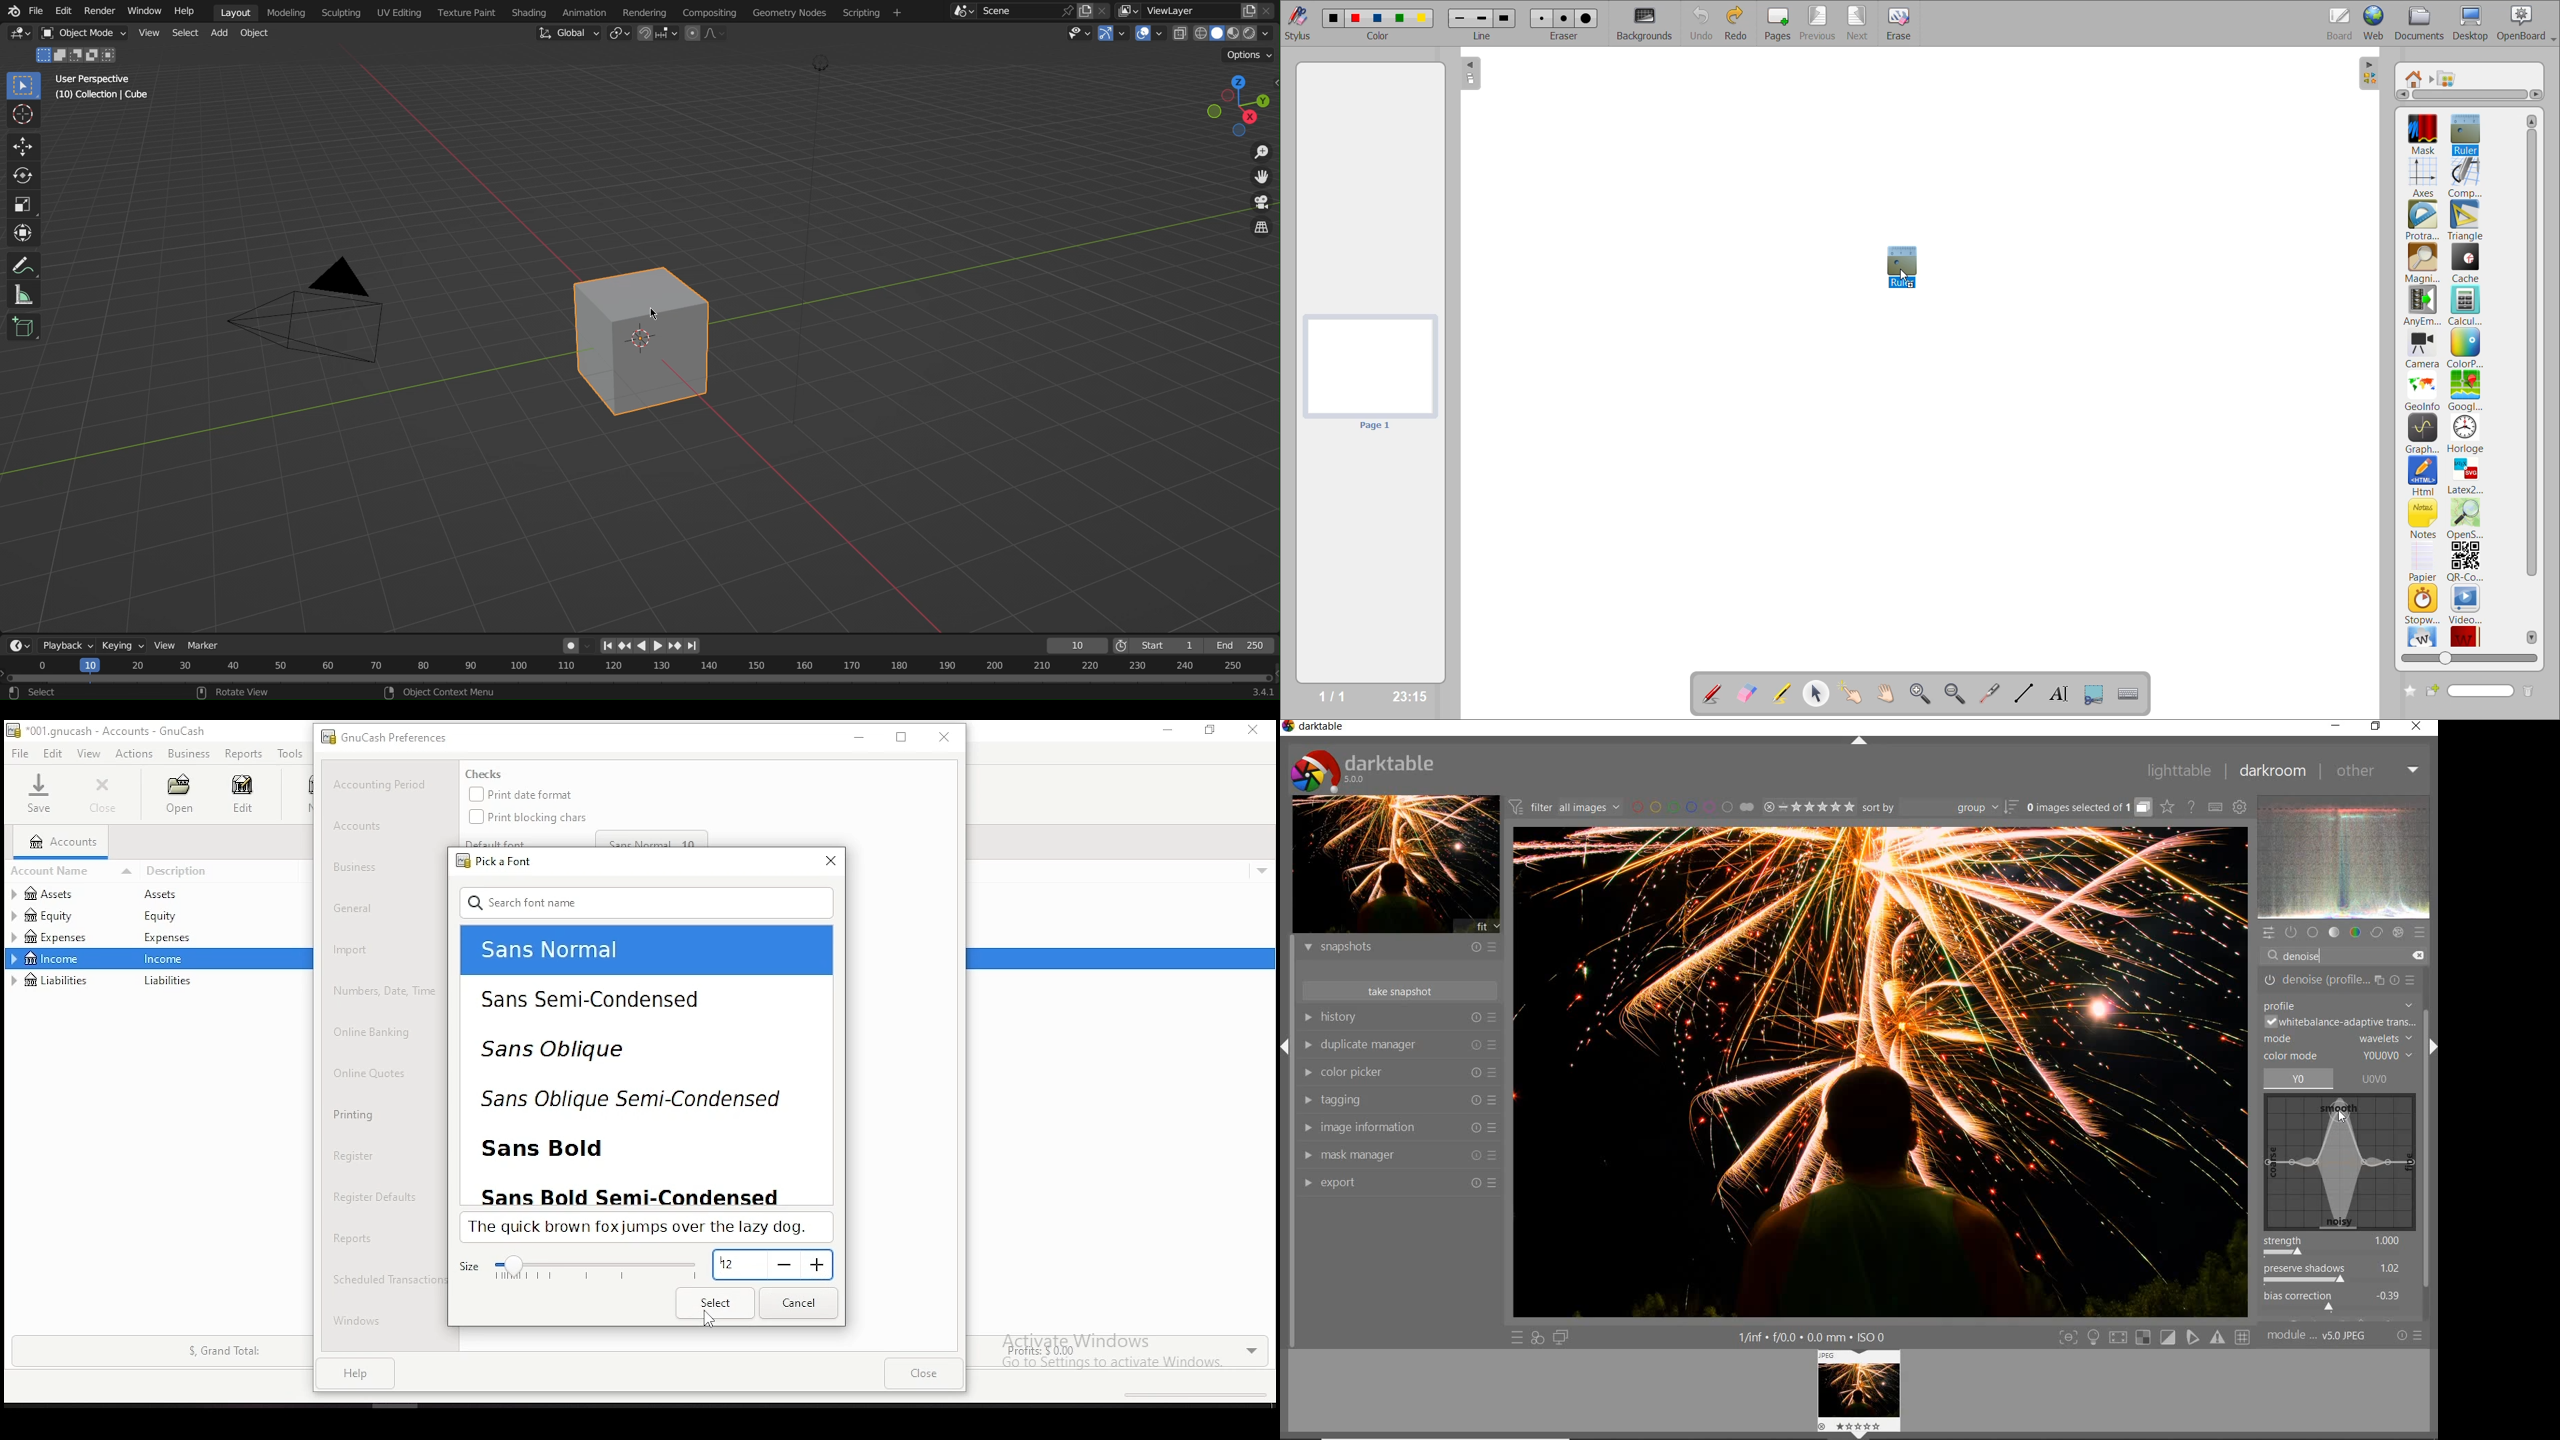  Describe the element at coordinates (465, 11) in the screenshot. I see `Texture Paint` at that location.